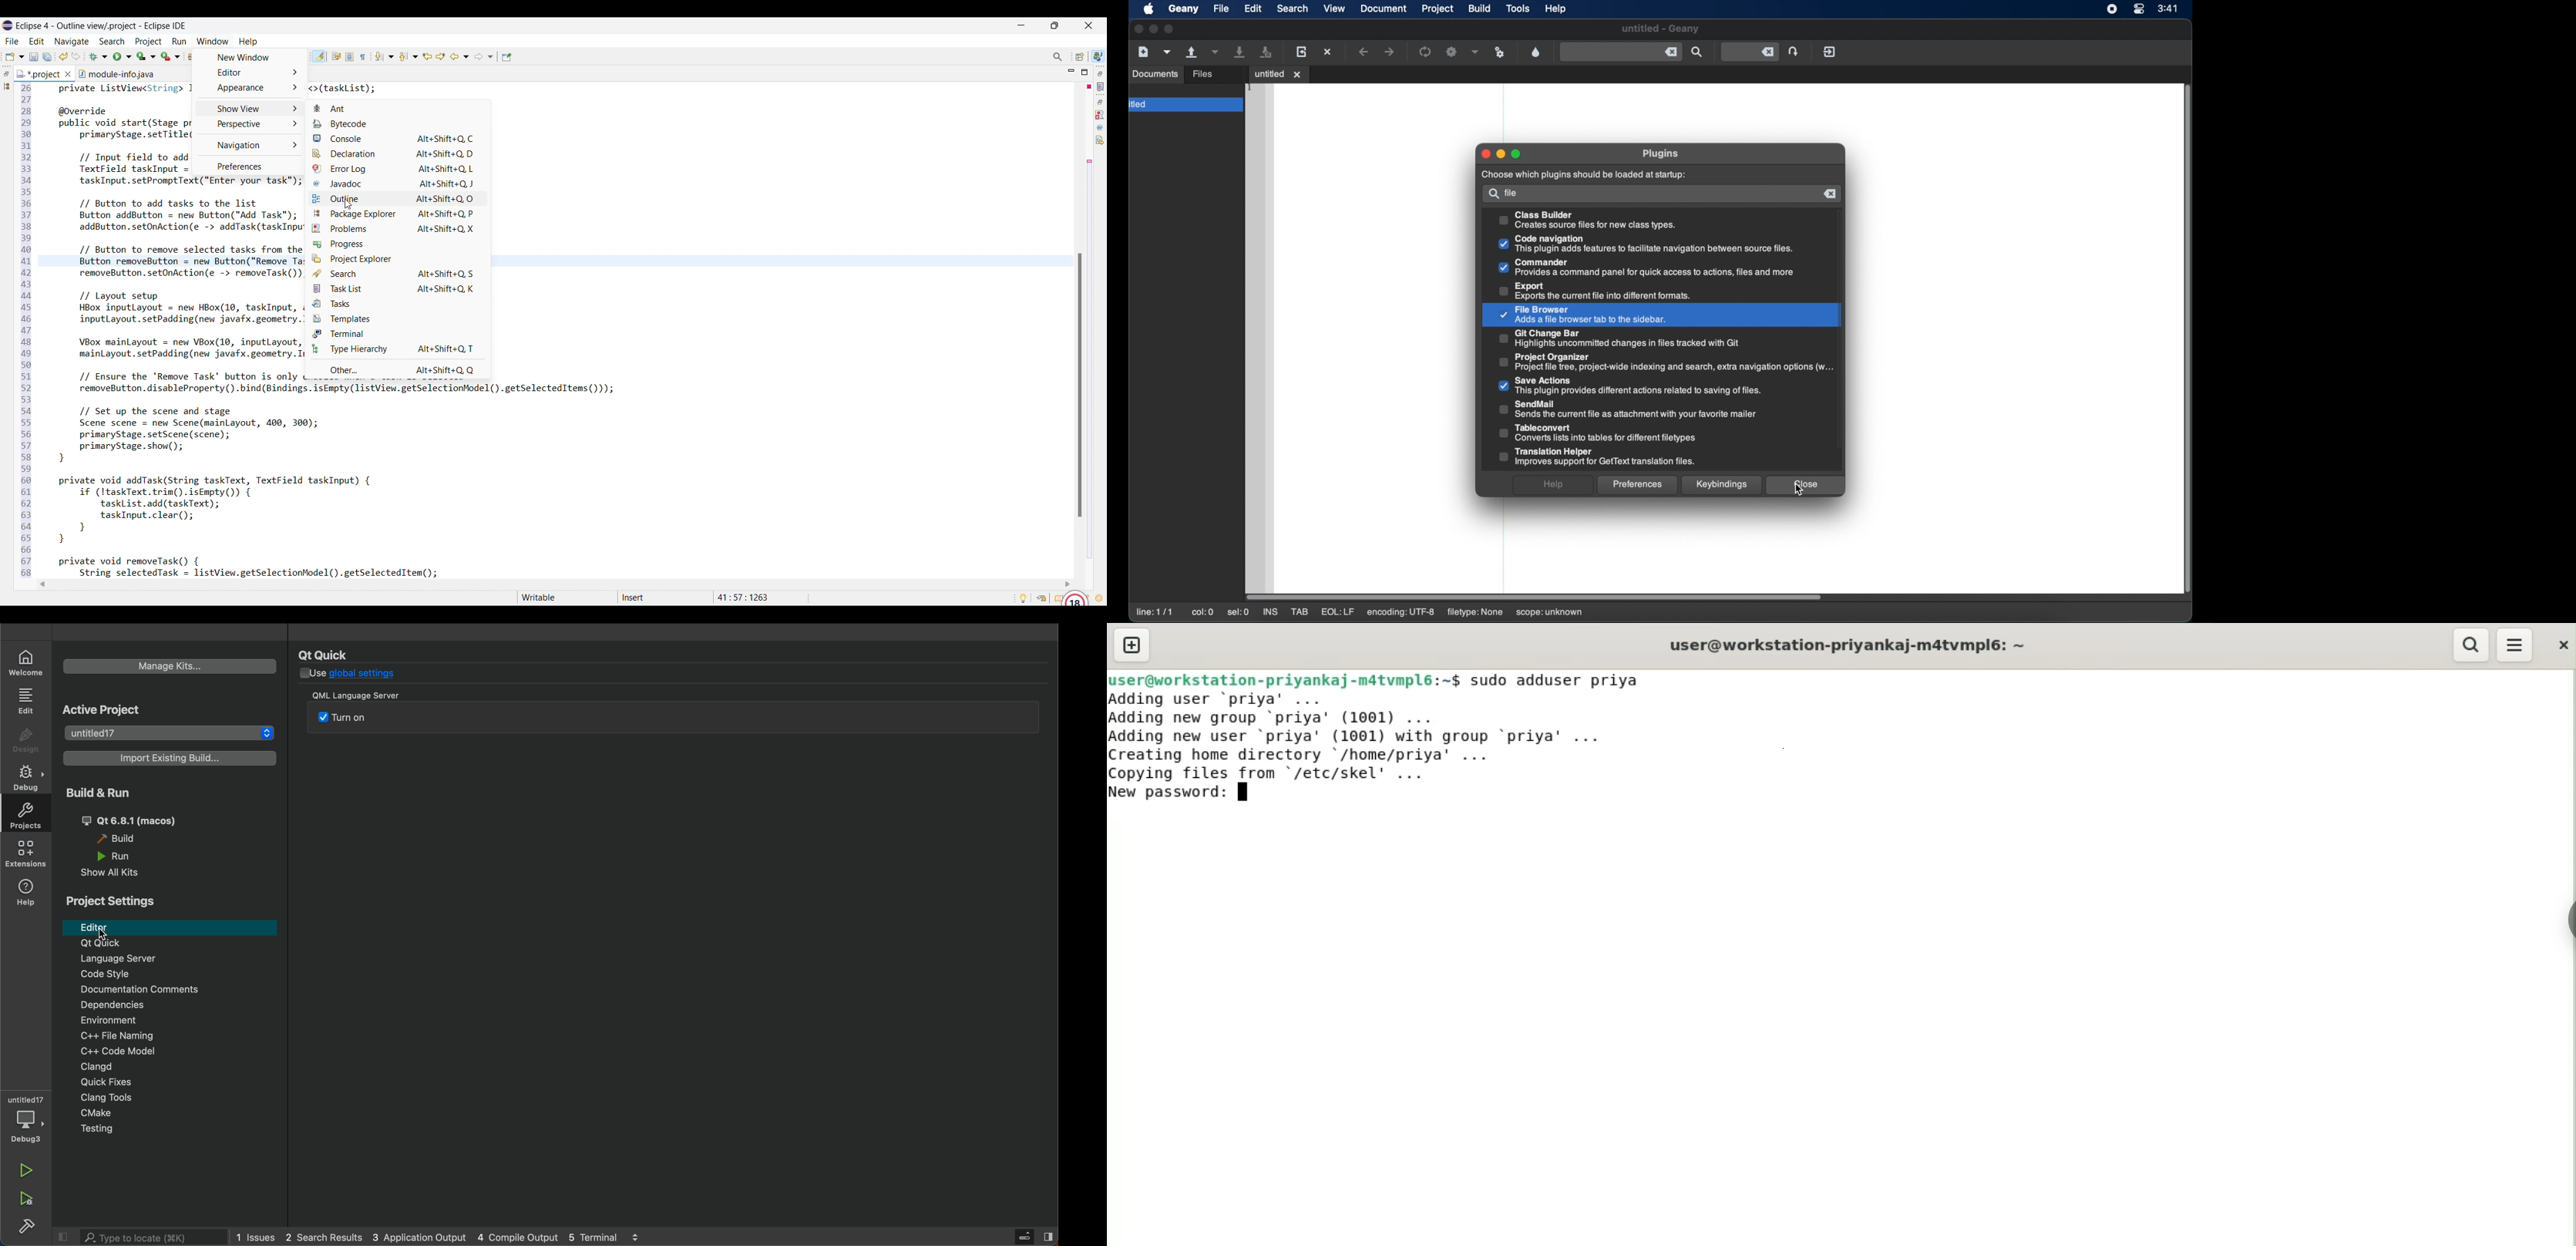  Describe the element at coordinates (165, 1021) in the screenshot. I see `Environment ` at that location.